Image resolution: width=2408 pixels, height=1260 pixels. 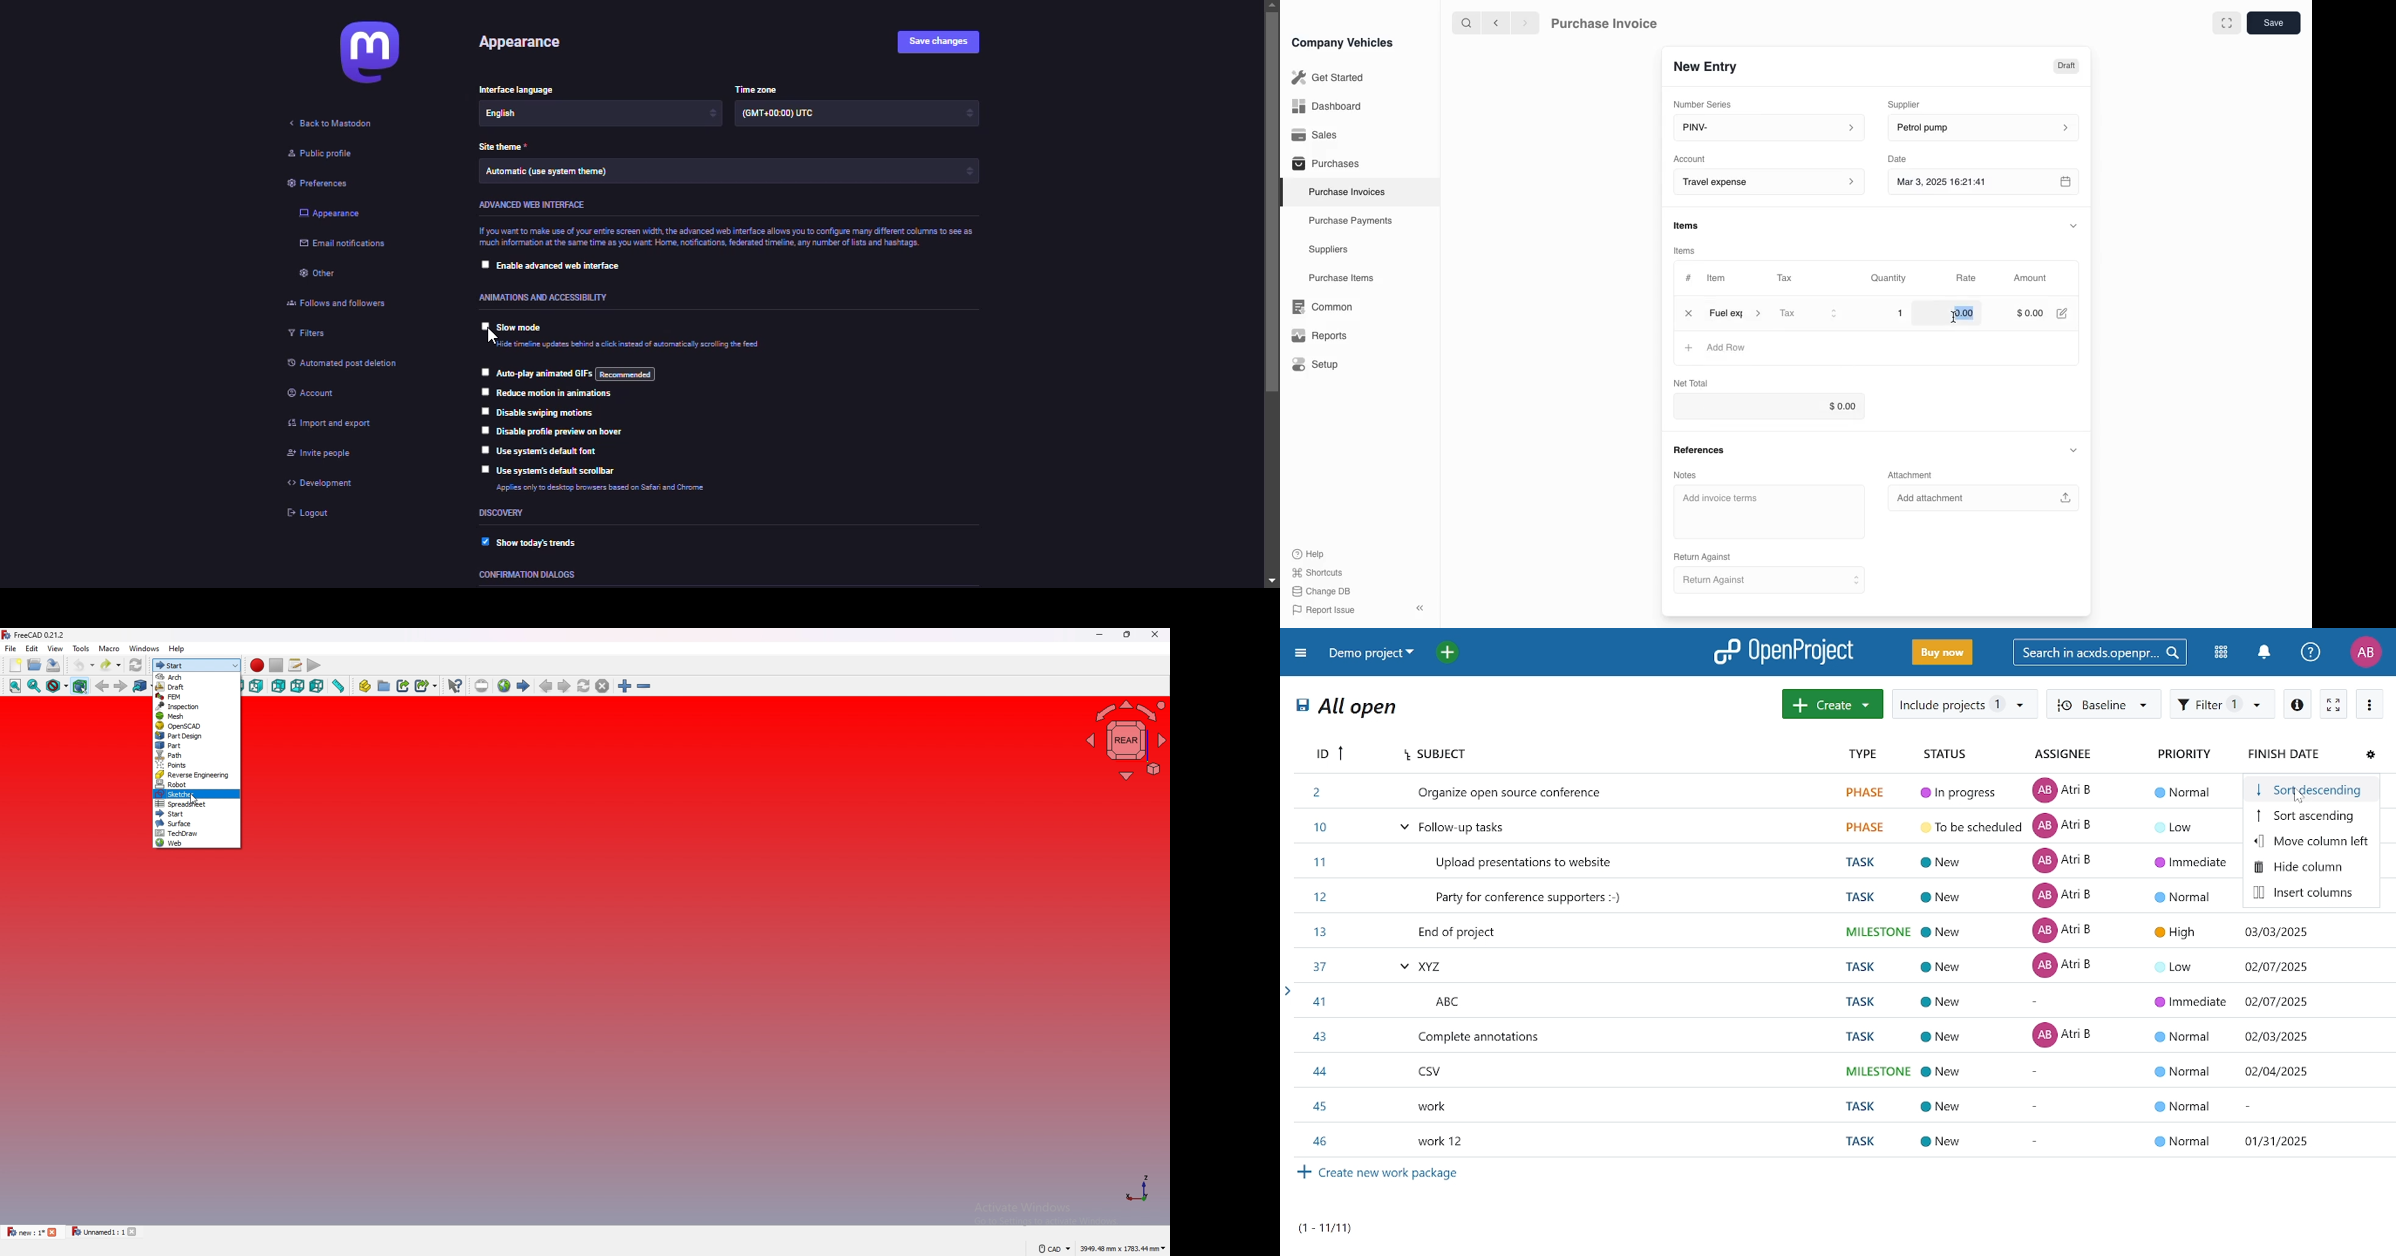 What do you see at coordinates (103, 686) in the screenshot?
I see `back` at bounding box center [103, 686].